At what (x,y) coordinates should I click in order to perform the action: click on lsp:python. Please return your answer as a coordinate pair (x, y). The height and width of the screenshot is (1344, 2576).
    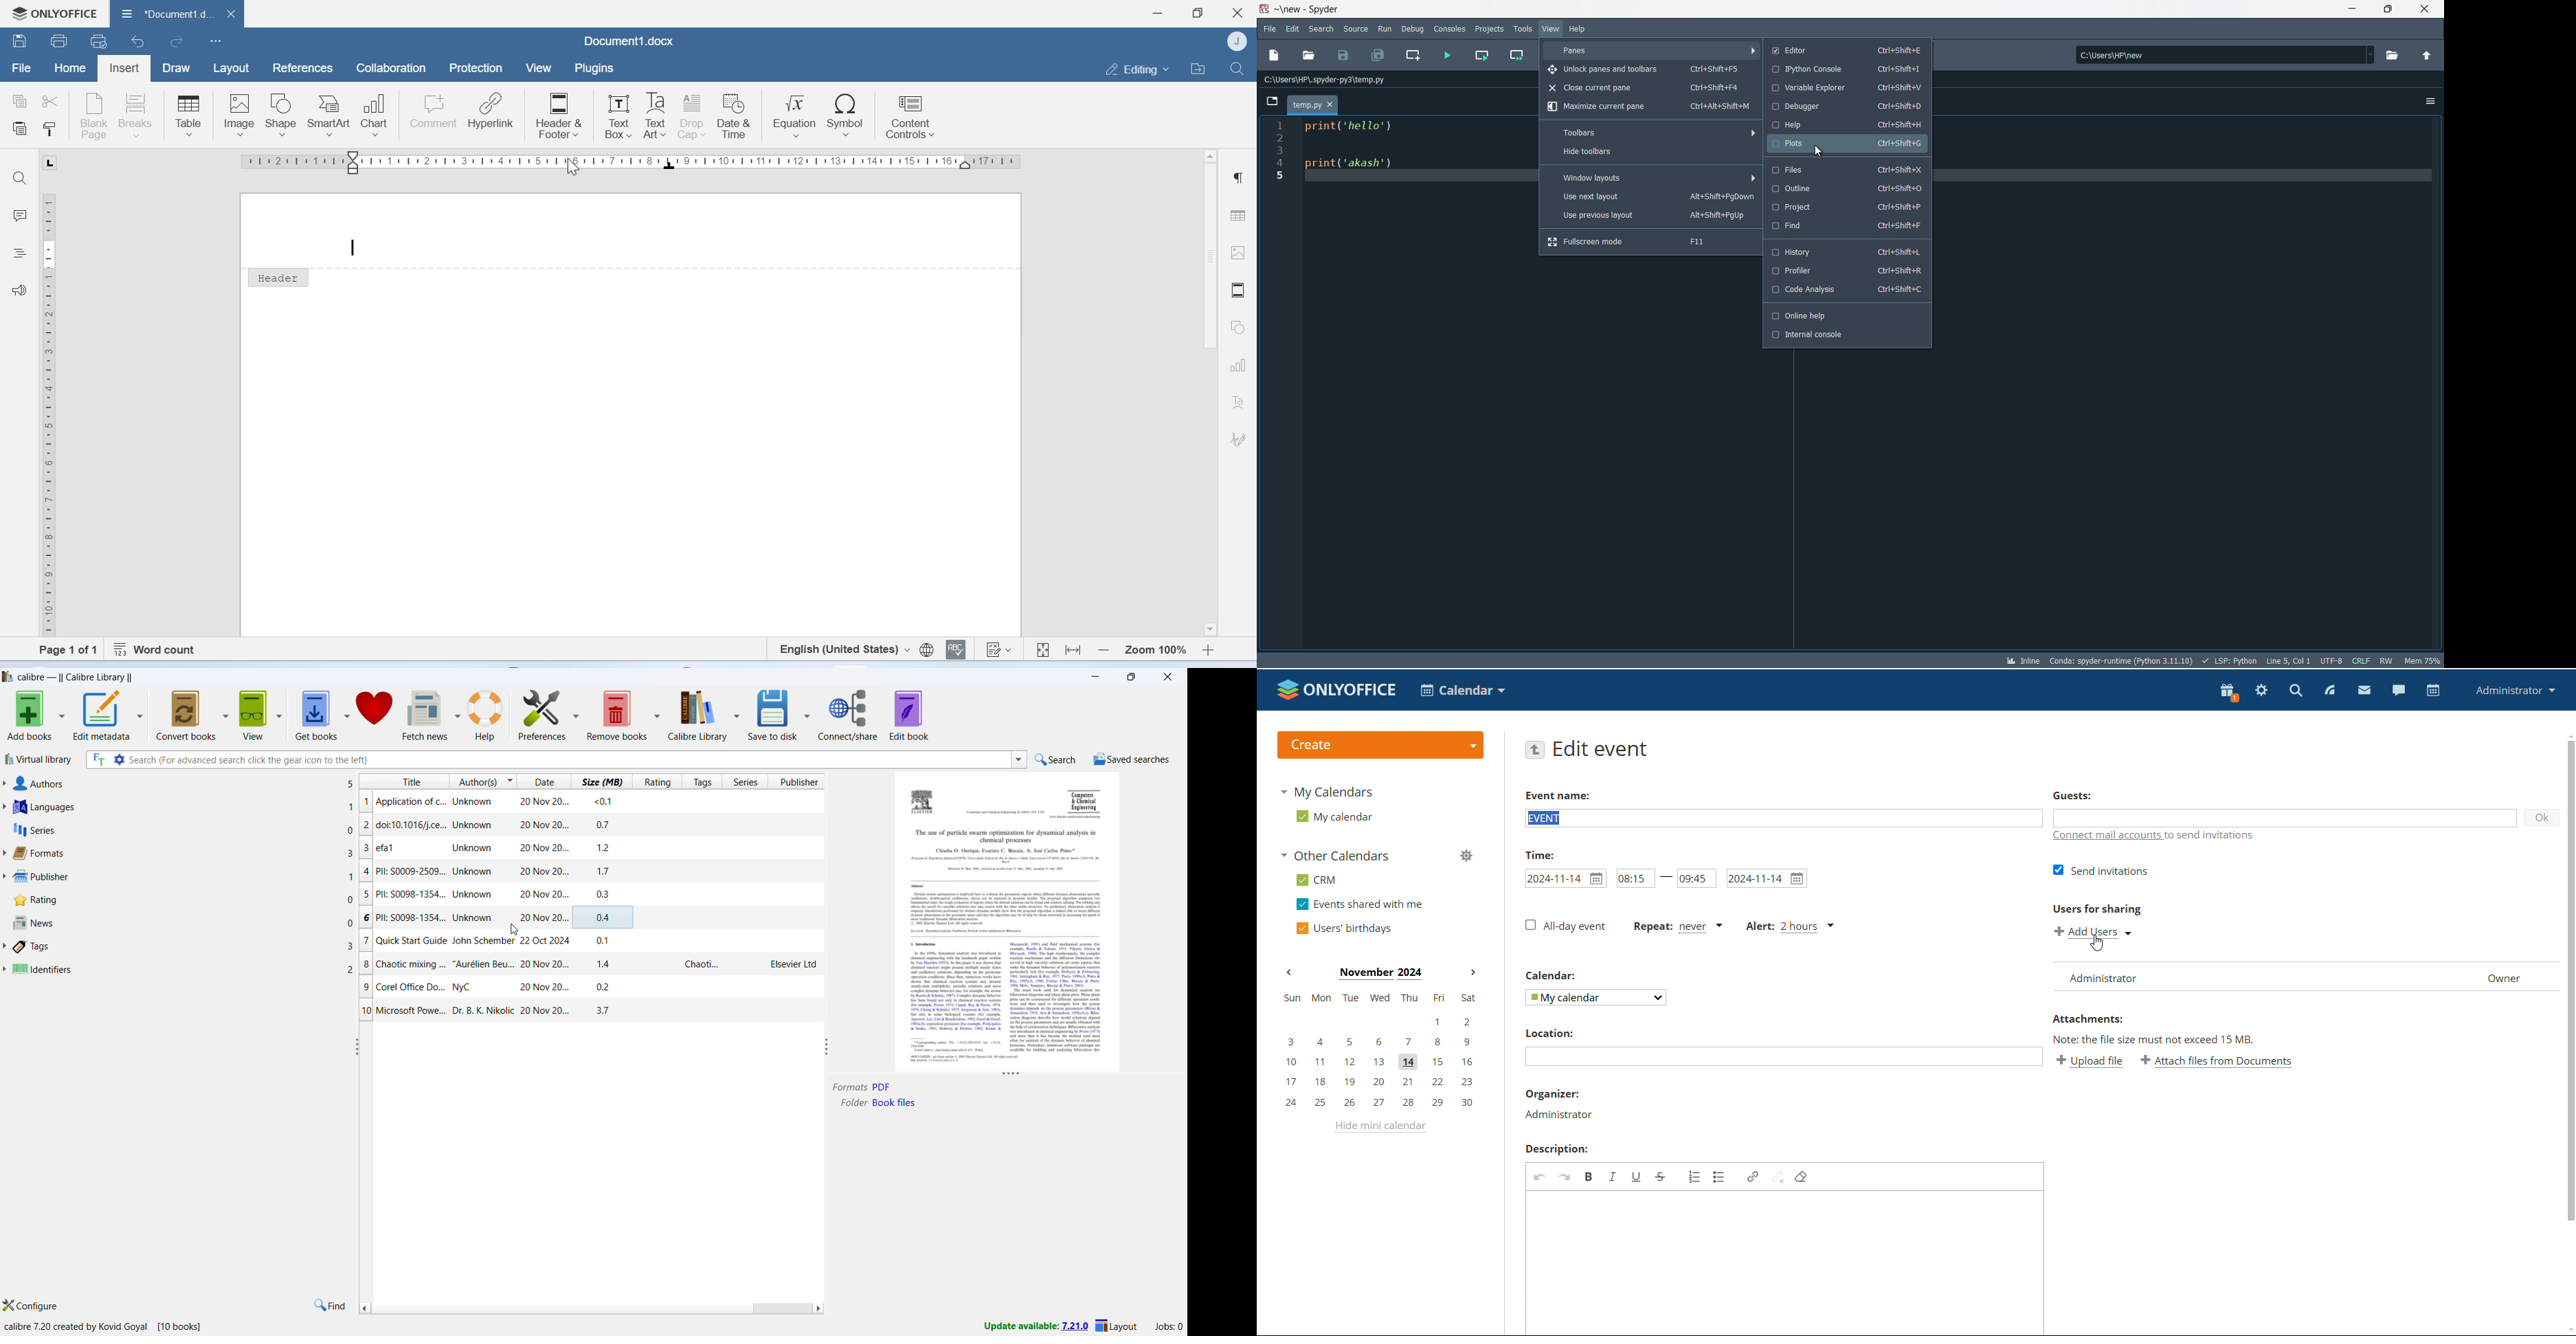
    Looking at the image, I should click on (2230, 661).